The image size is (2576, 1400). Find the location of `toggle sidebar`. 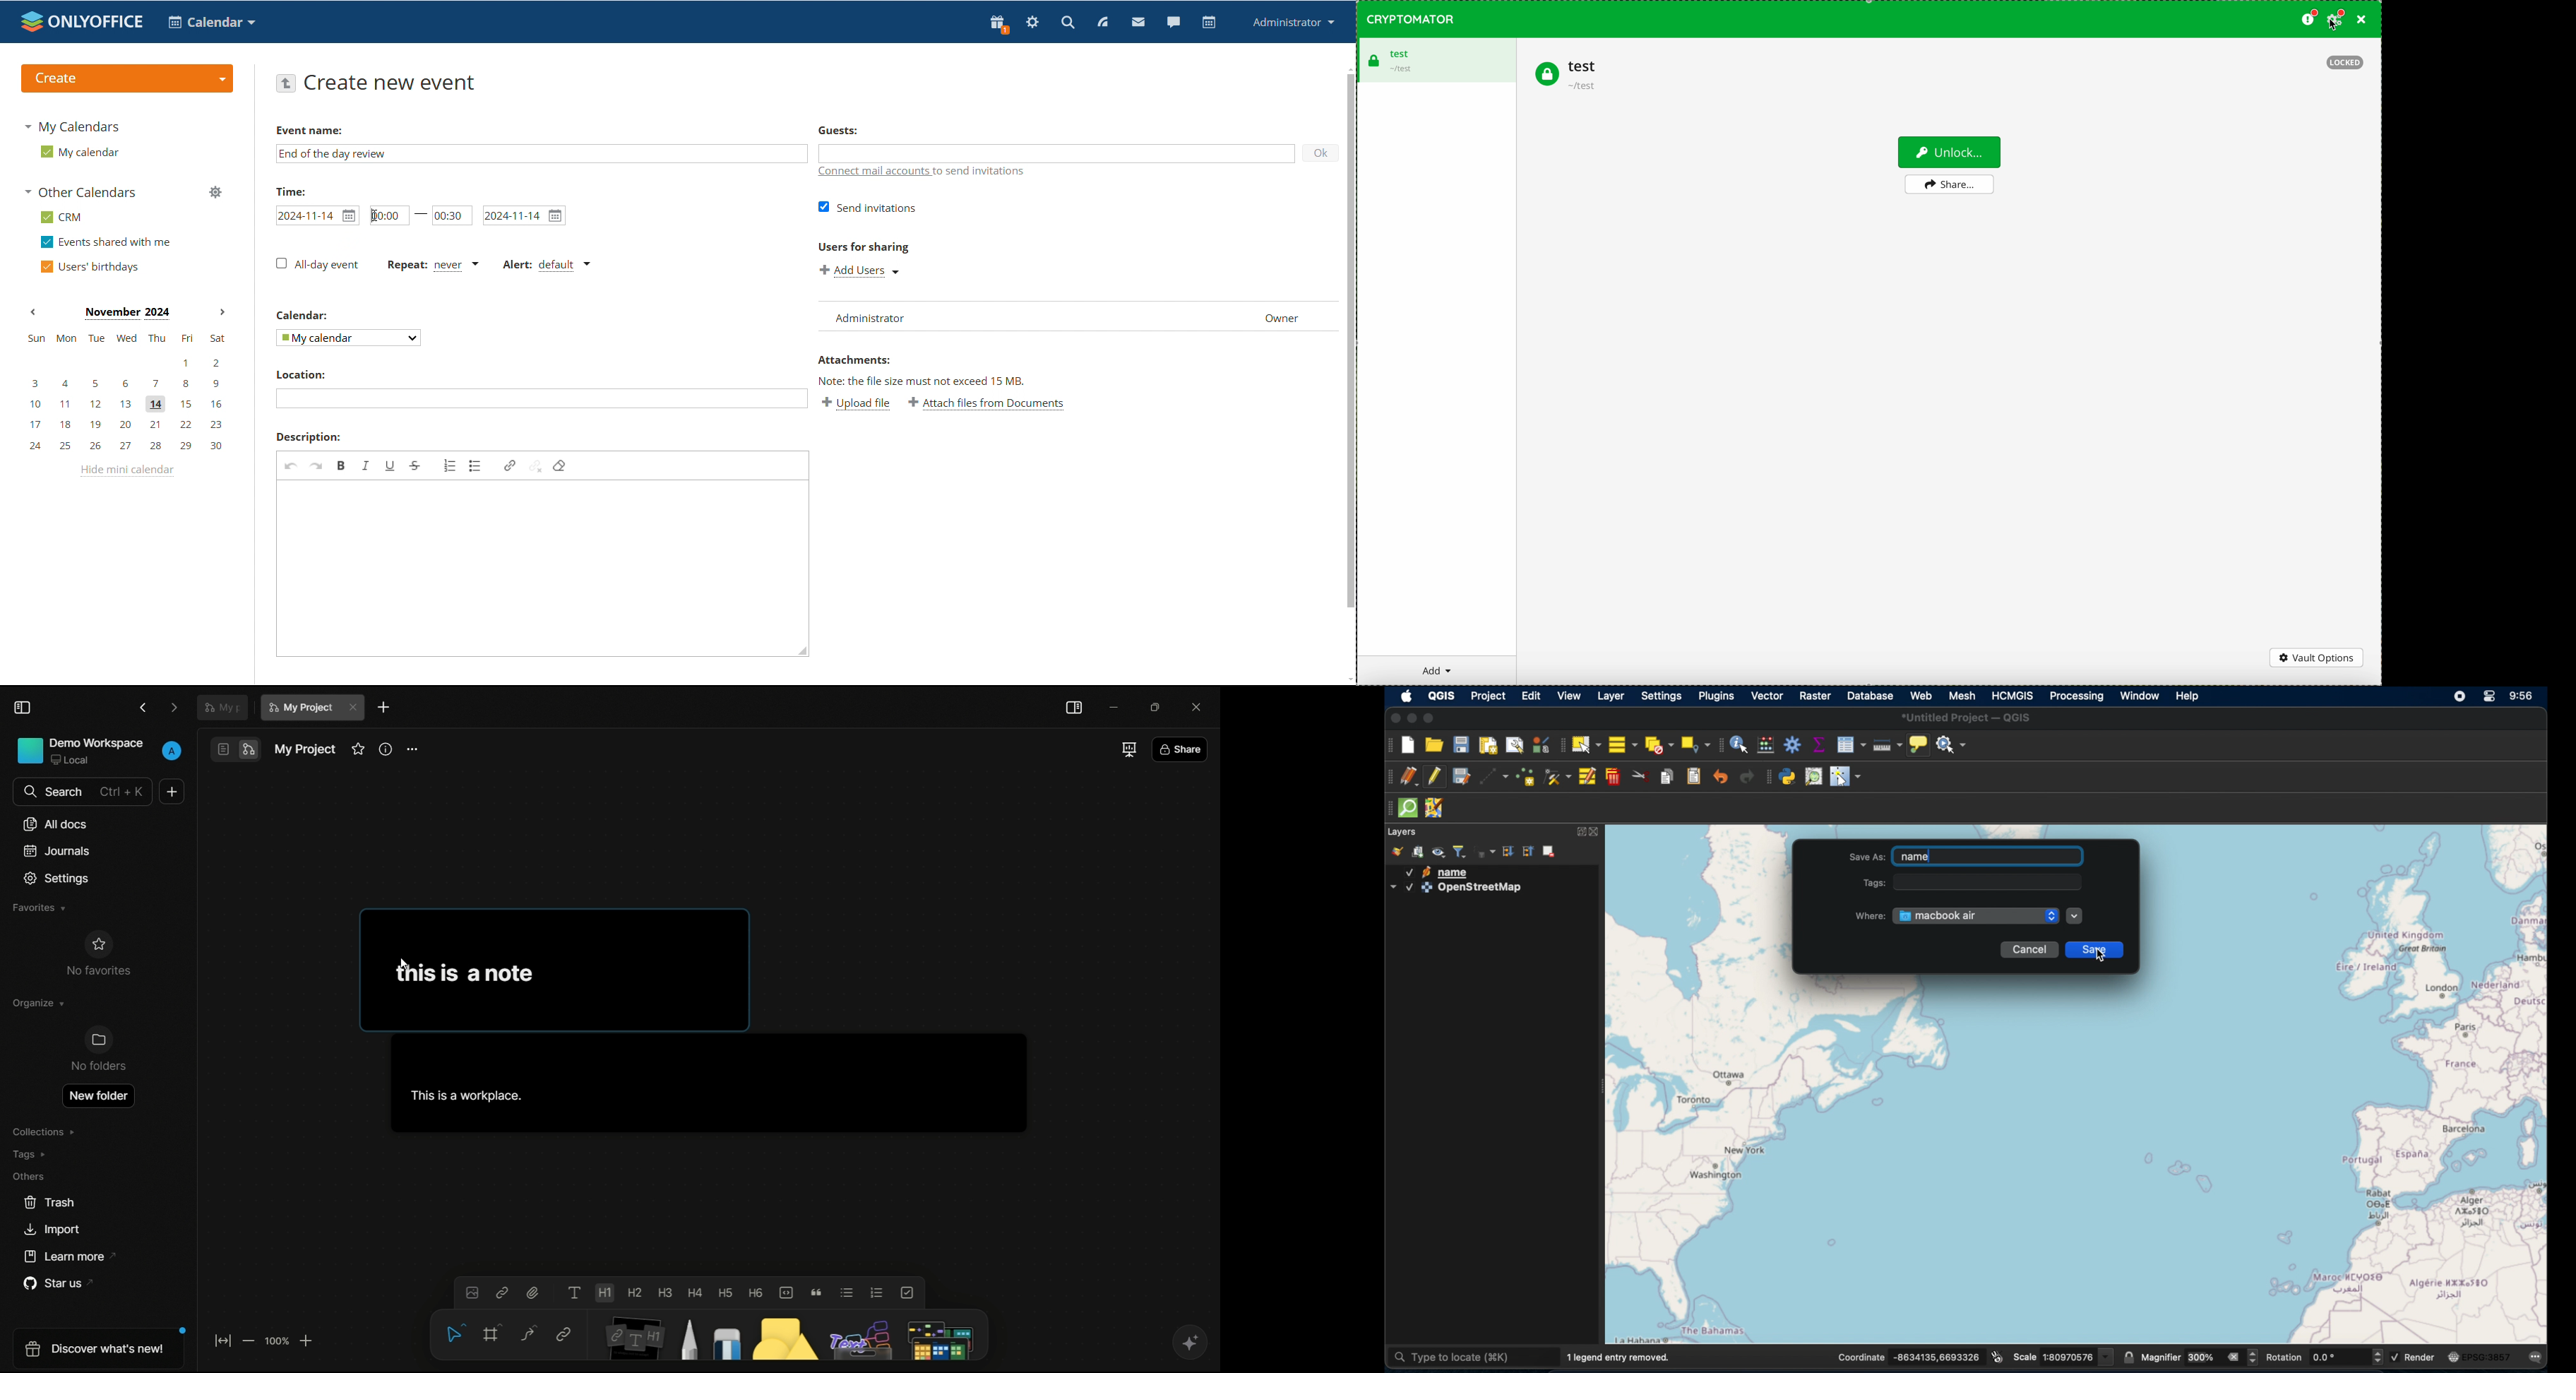

toggle sidebar is located at coordinates (1075, 708).